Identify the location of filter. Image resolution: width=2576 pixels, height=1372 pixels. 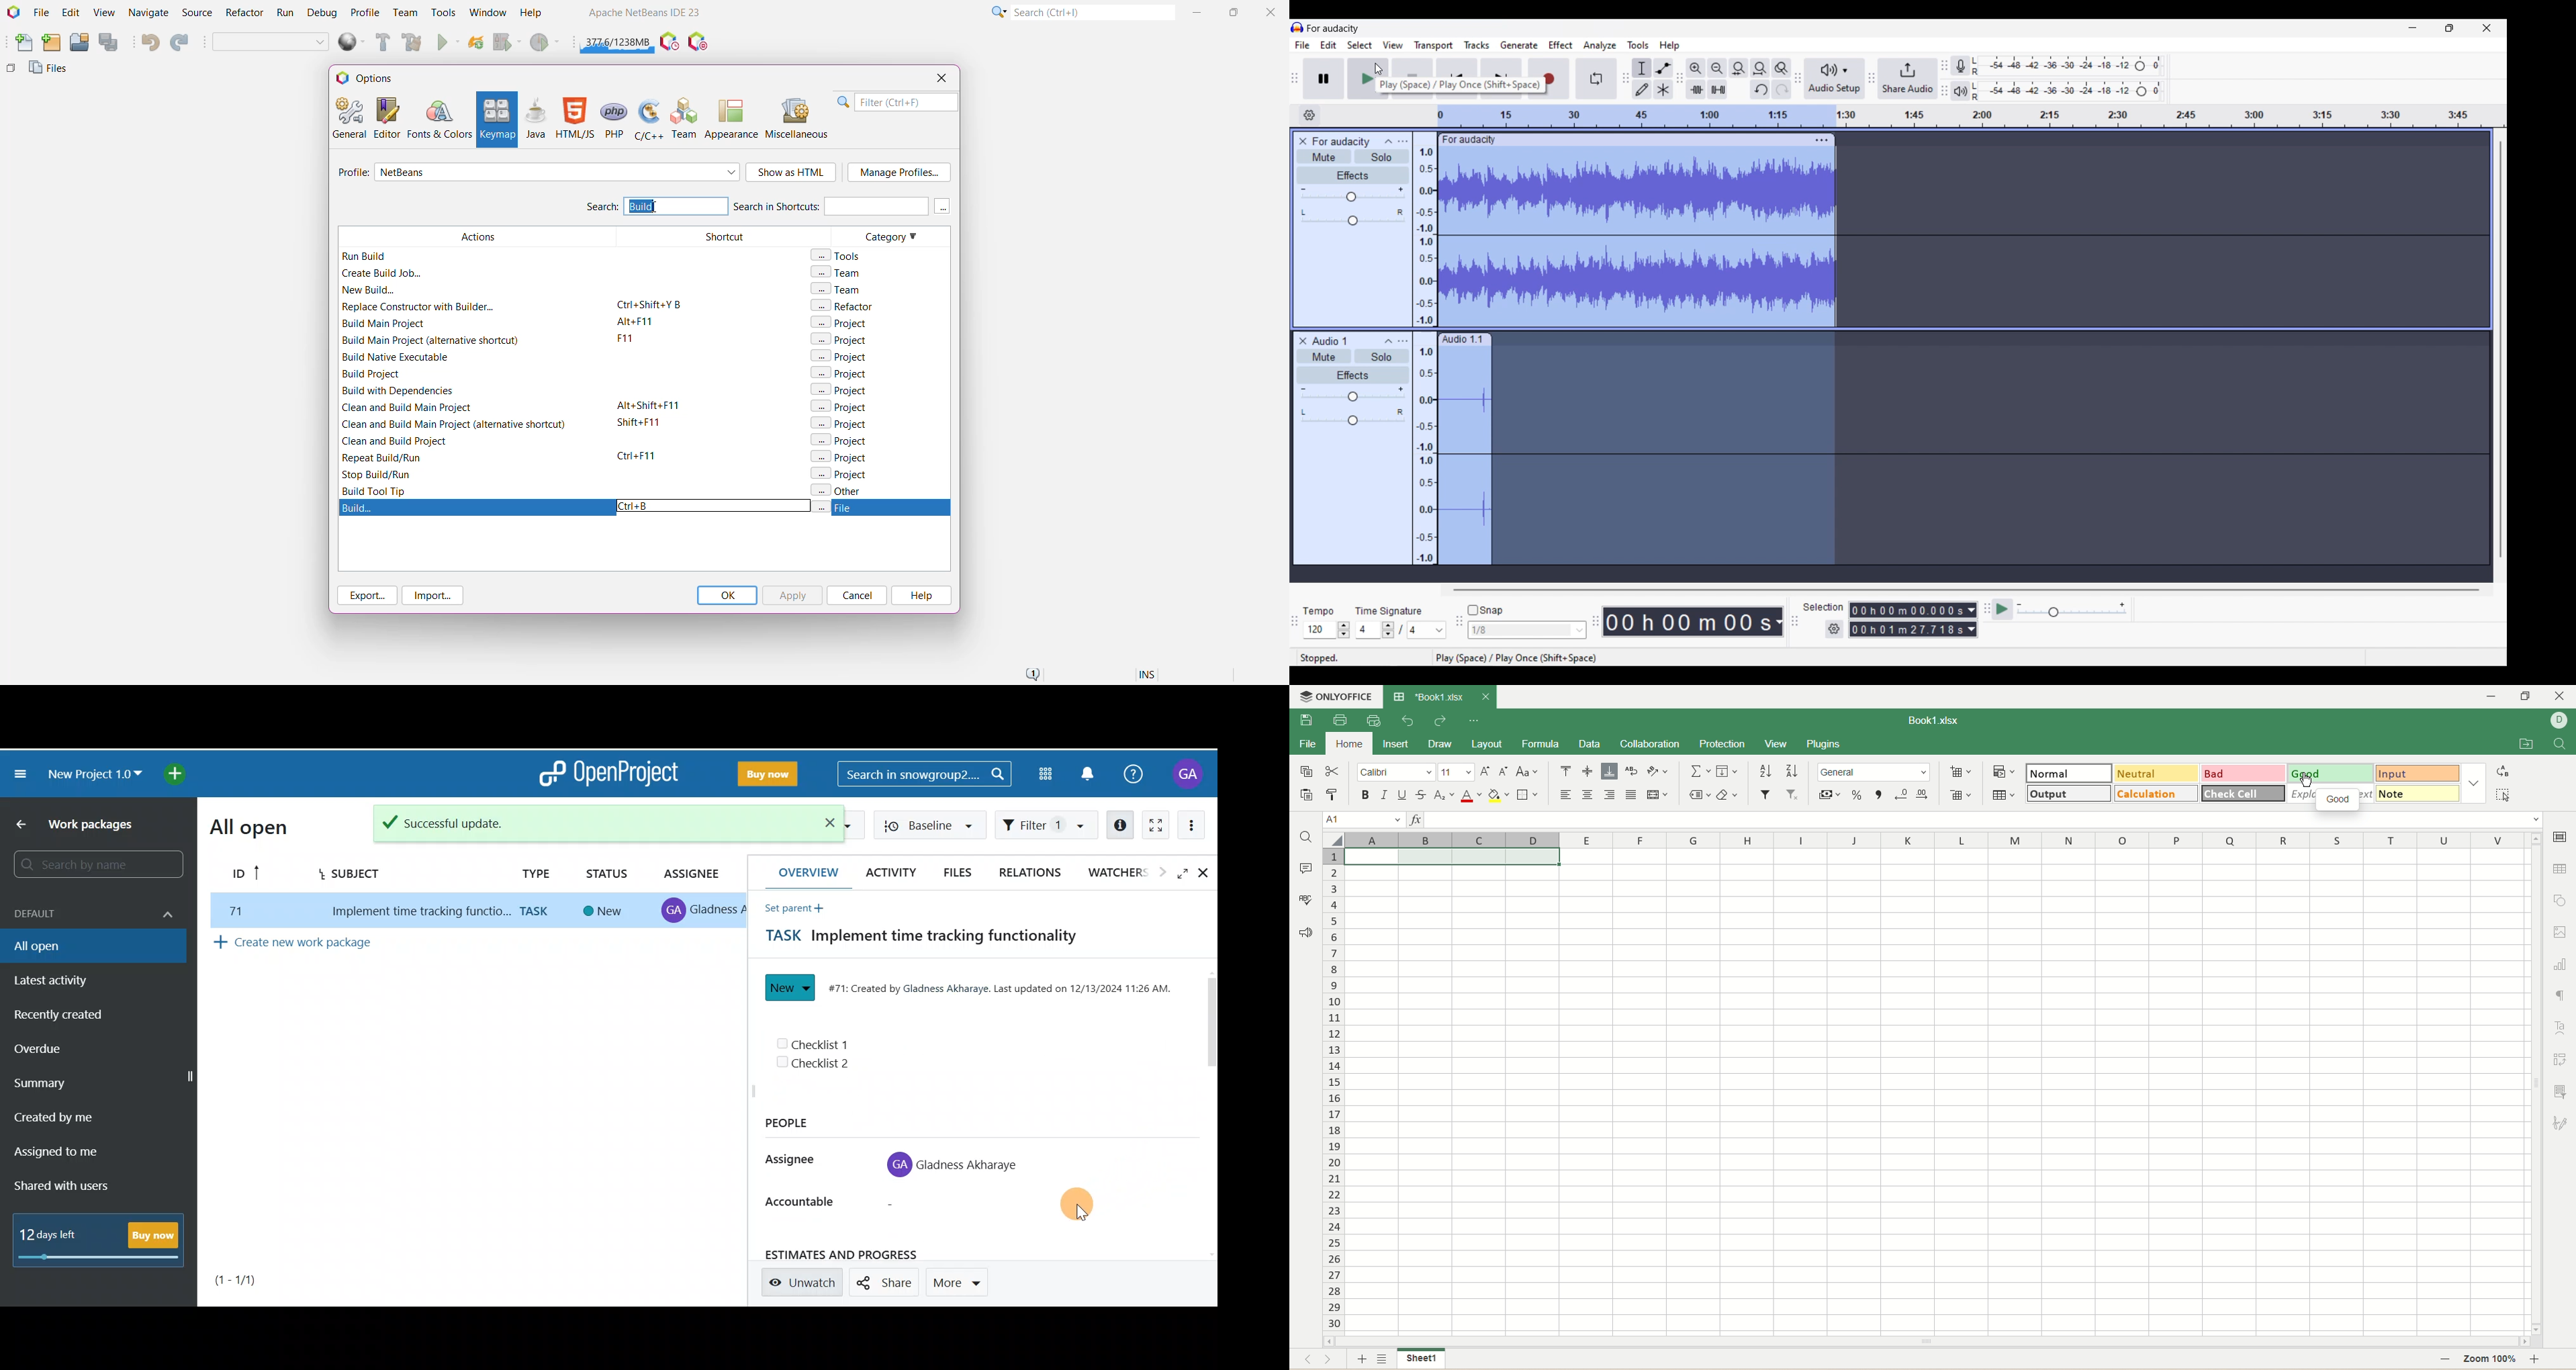
(1765, 794).